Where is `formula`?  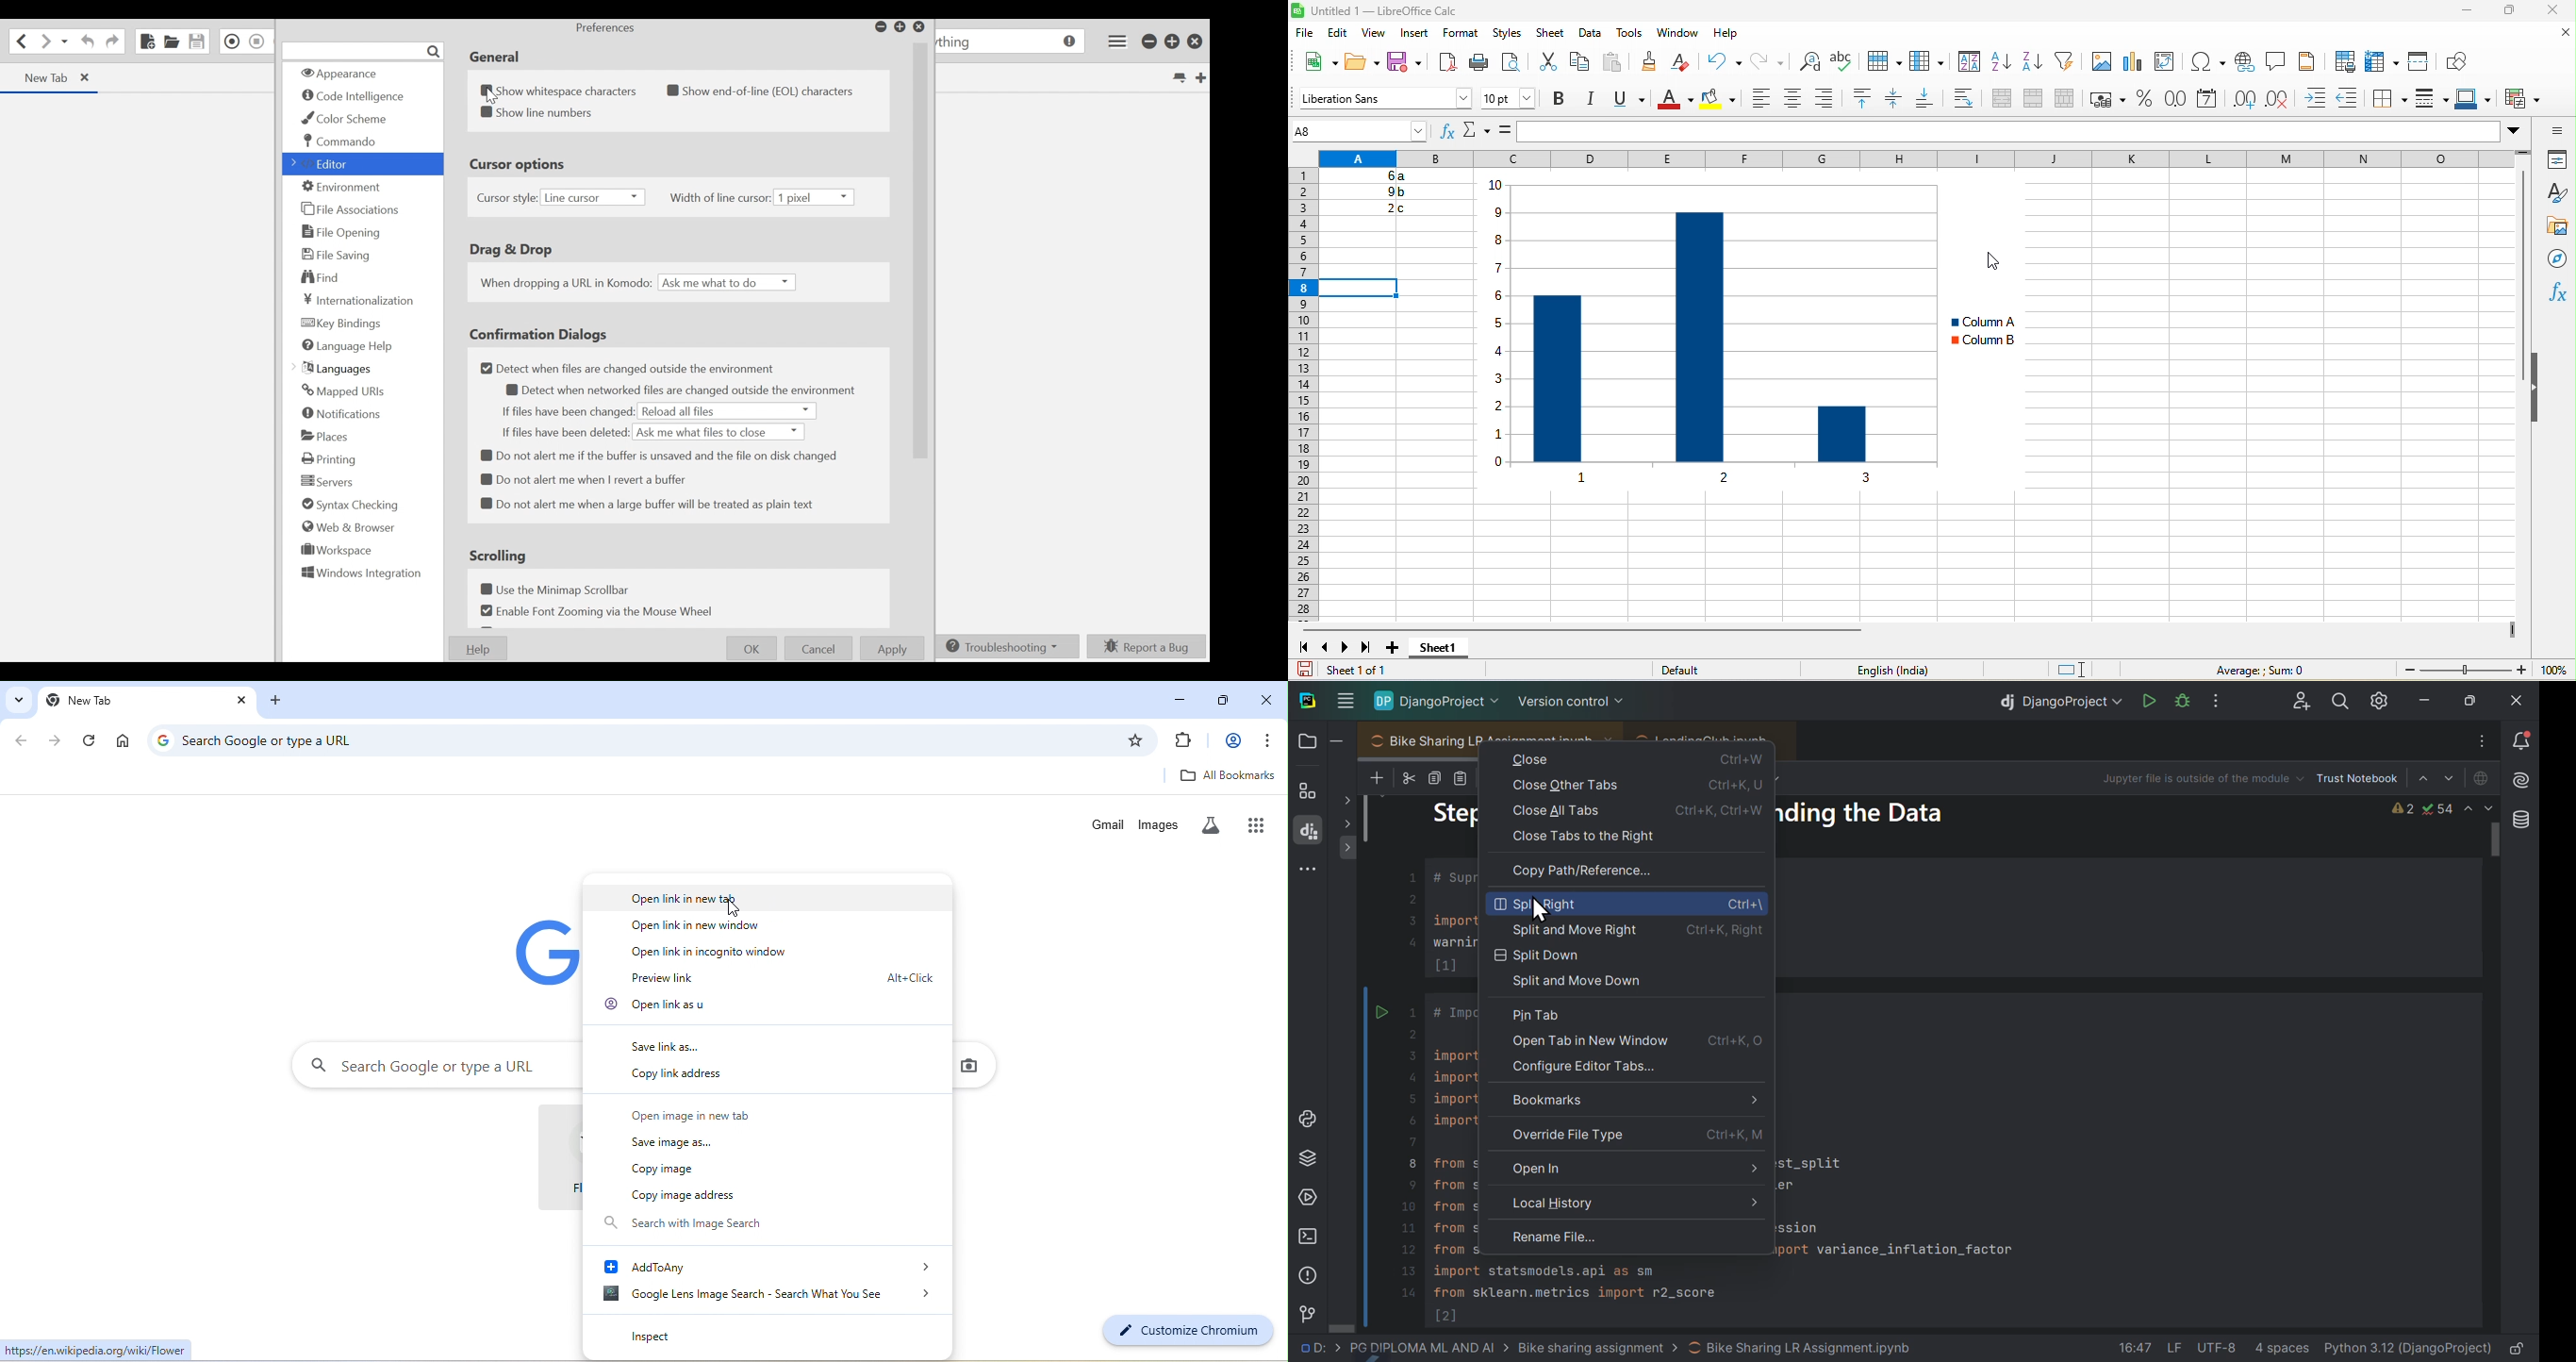 formula is located at coordinates (1508, 129).